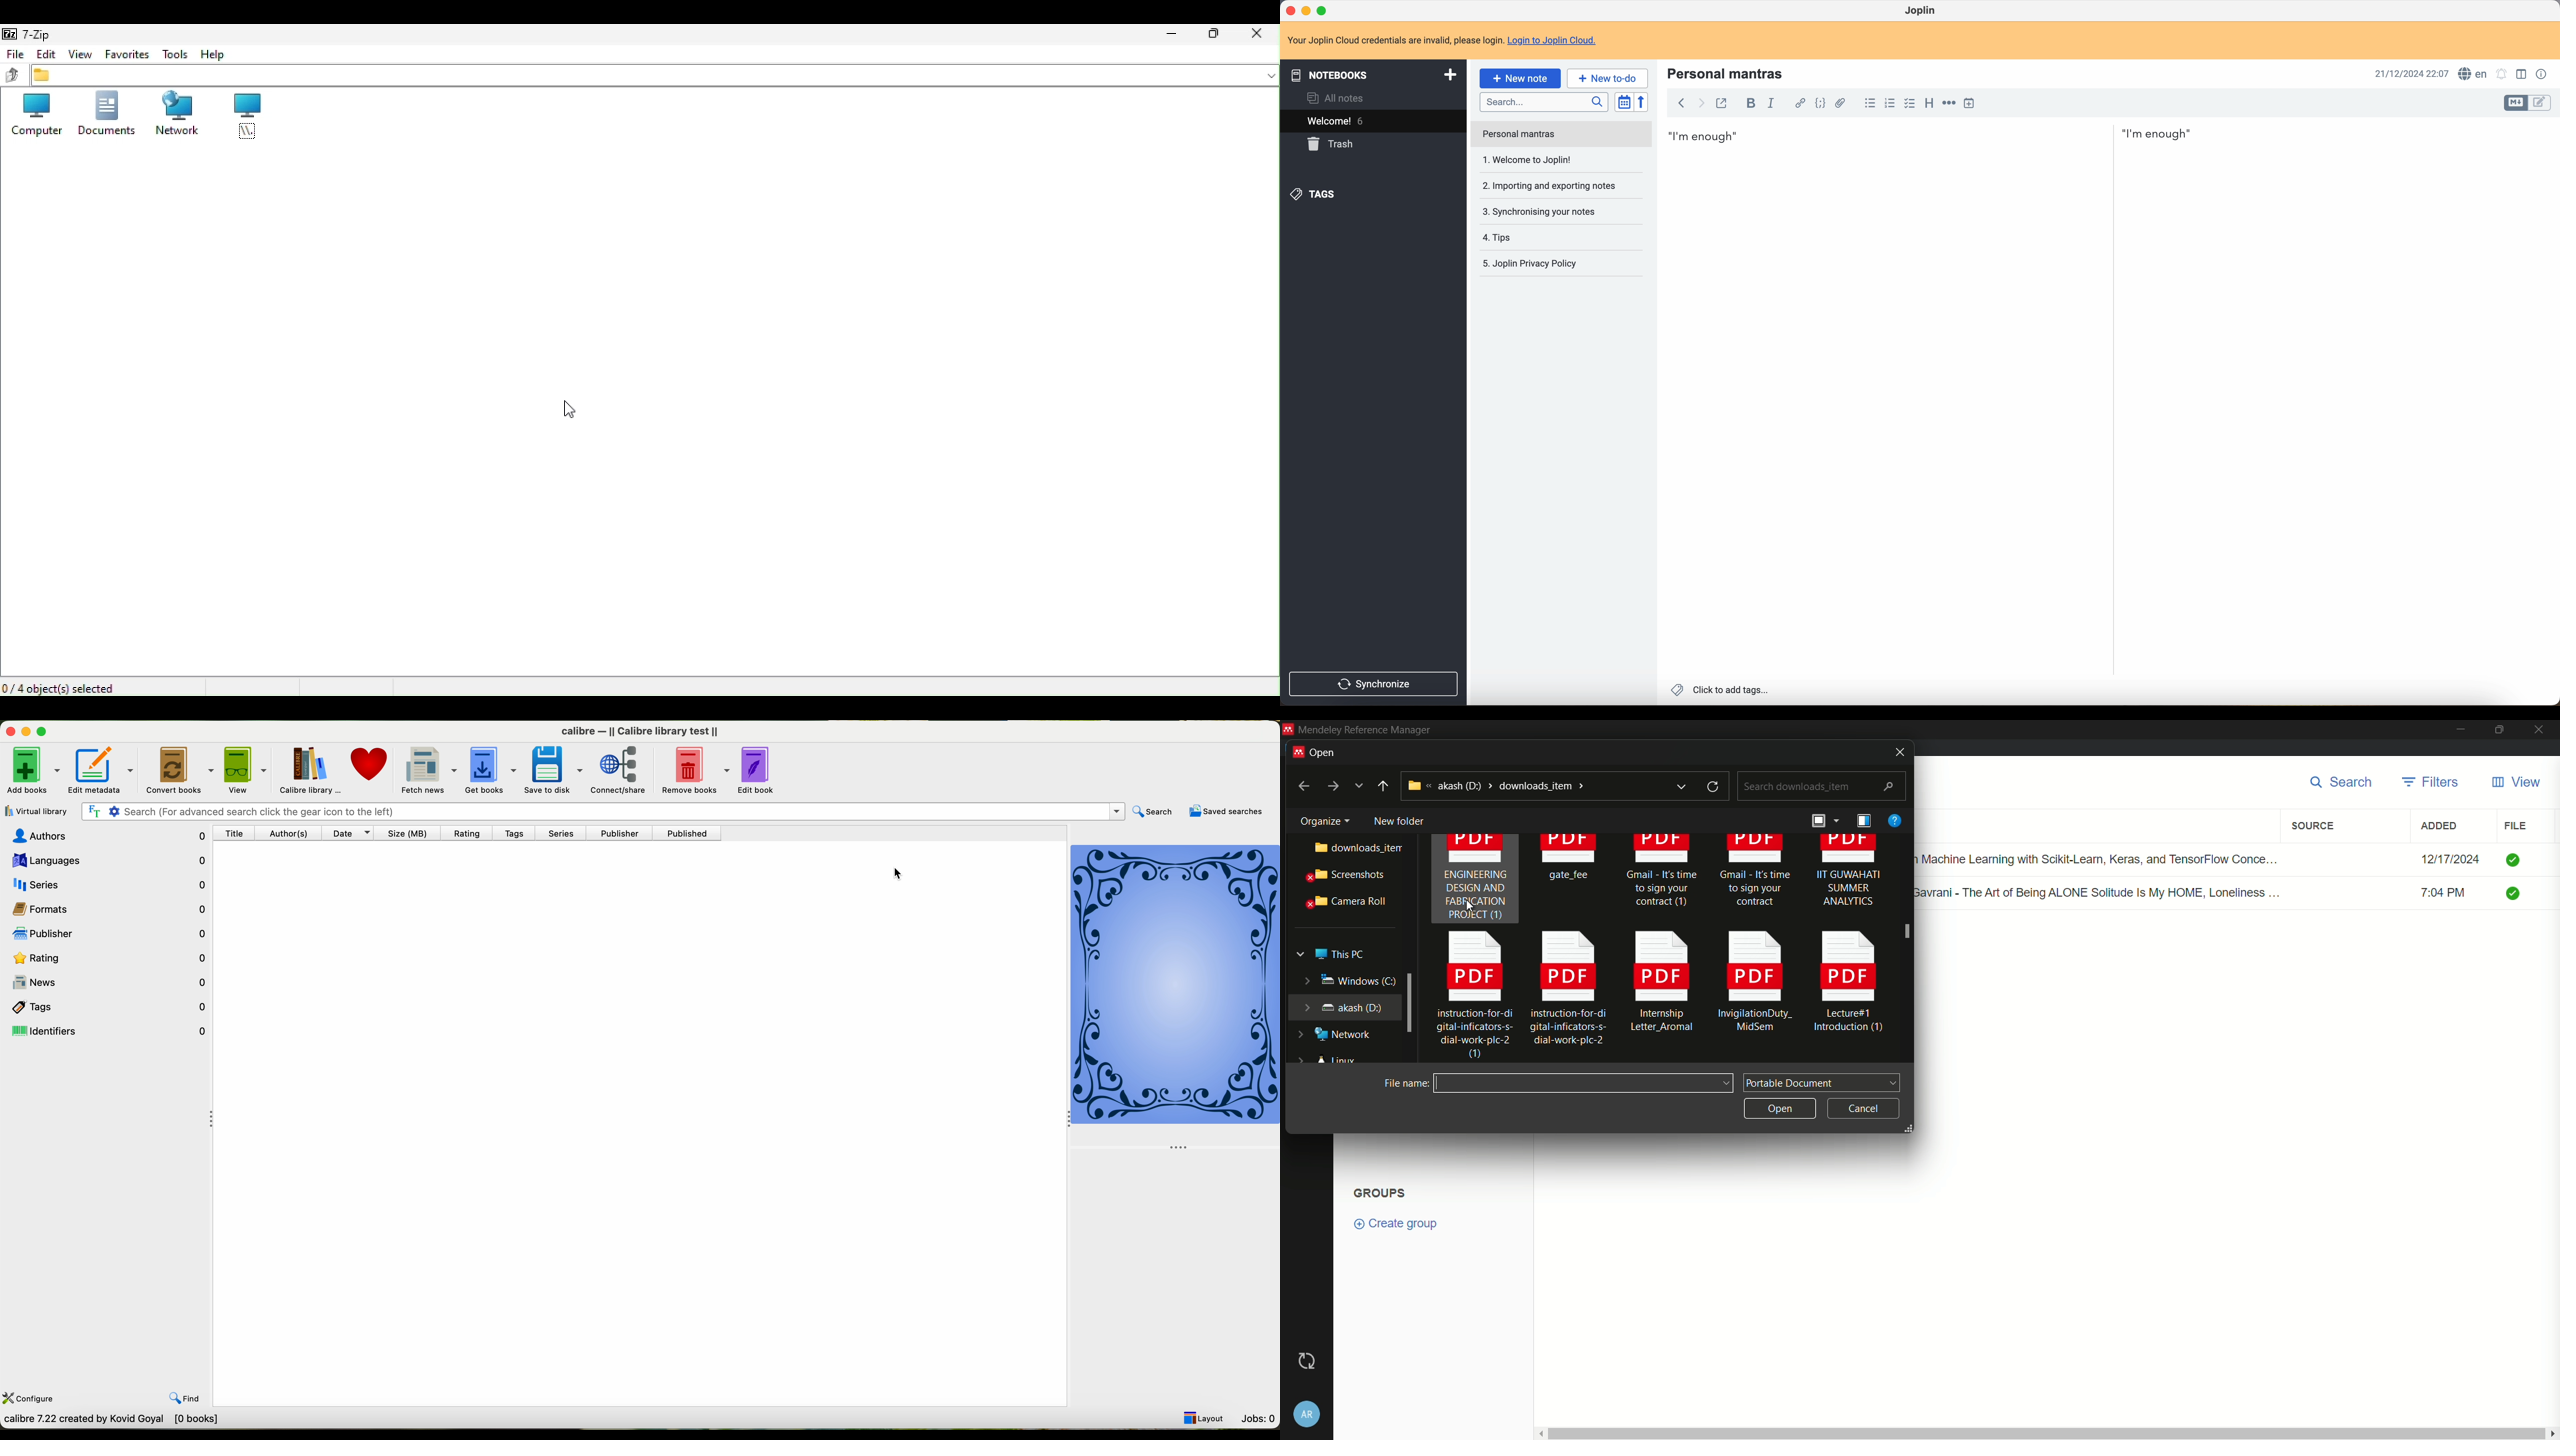  I want to click on toggle edit layout, so click(2523, 74).